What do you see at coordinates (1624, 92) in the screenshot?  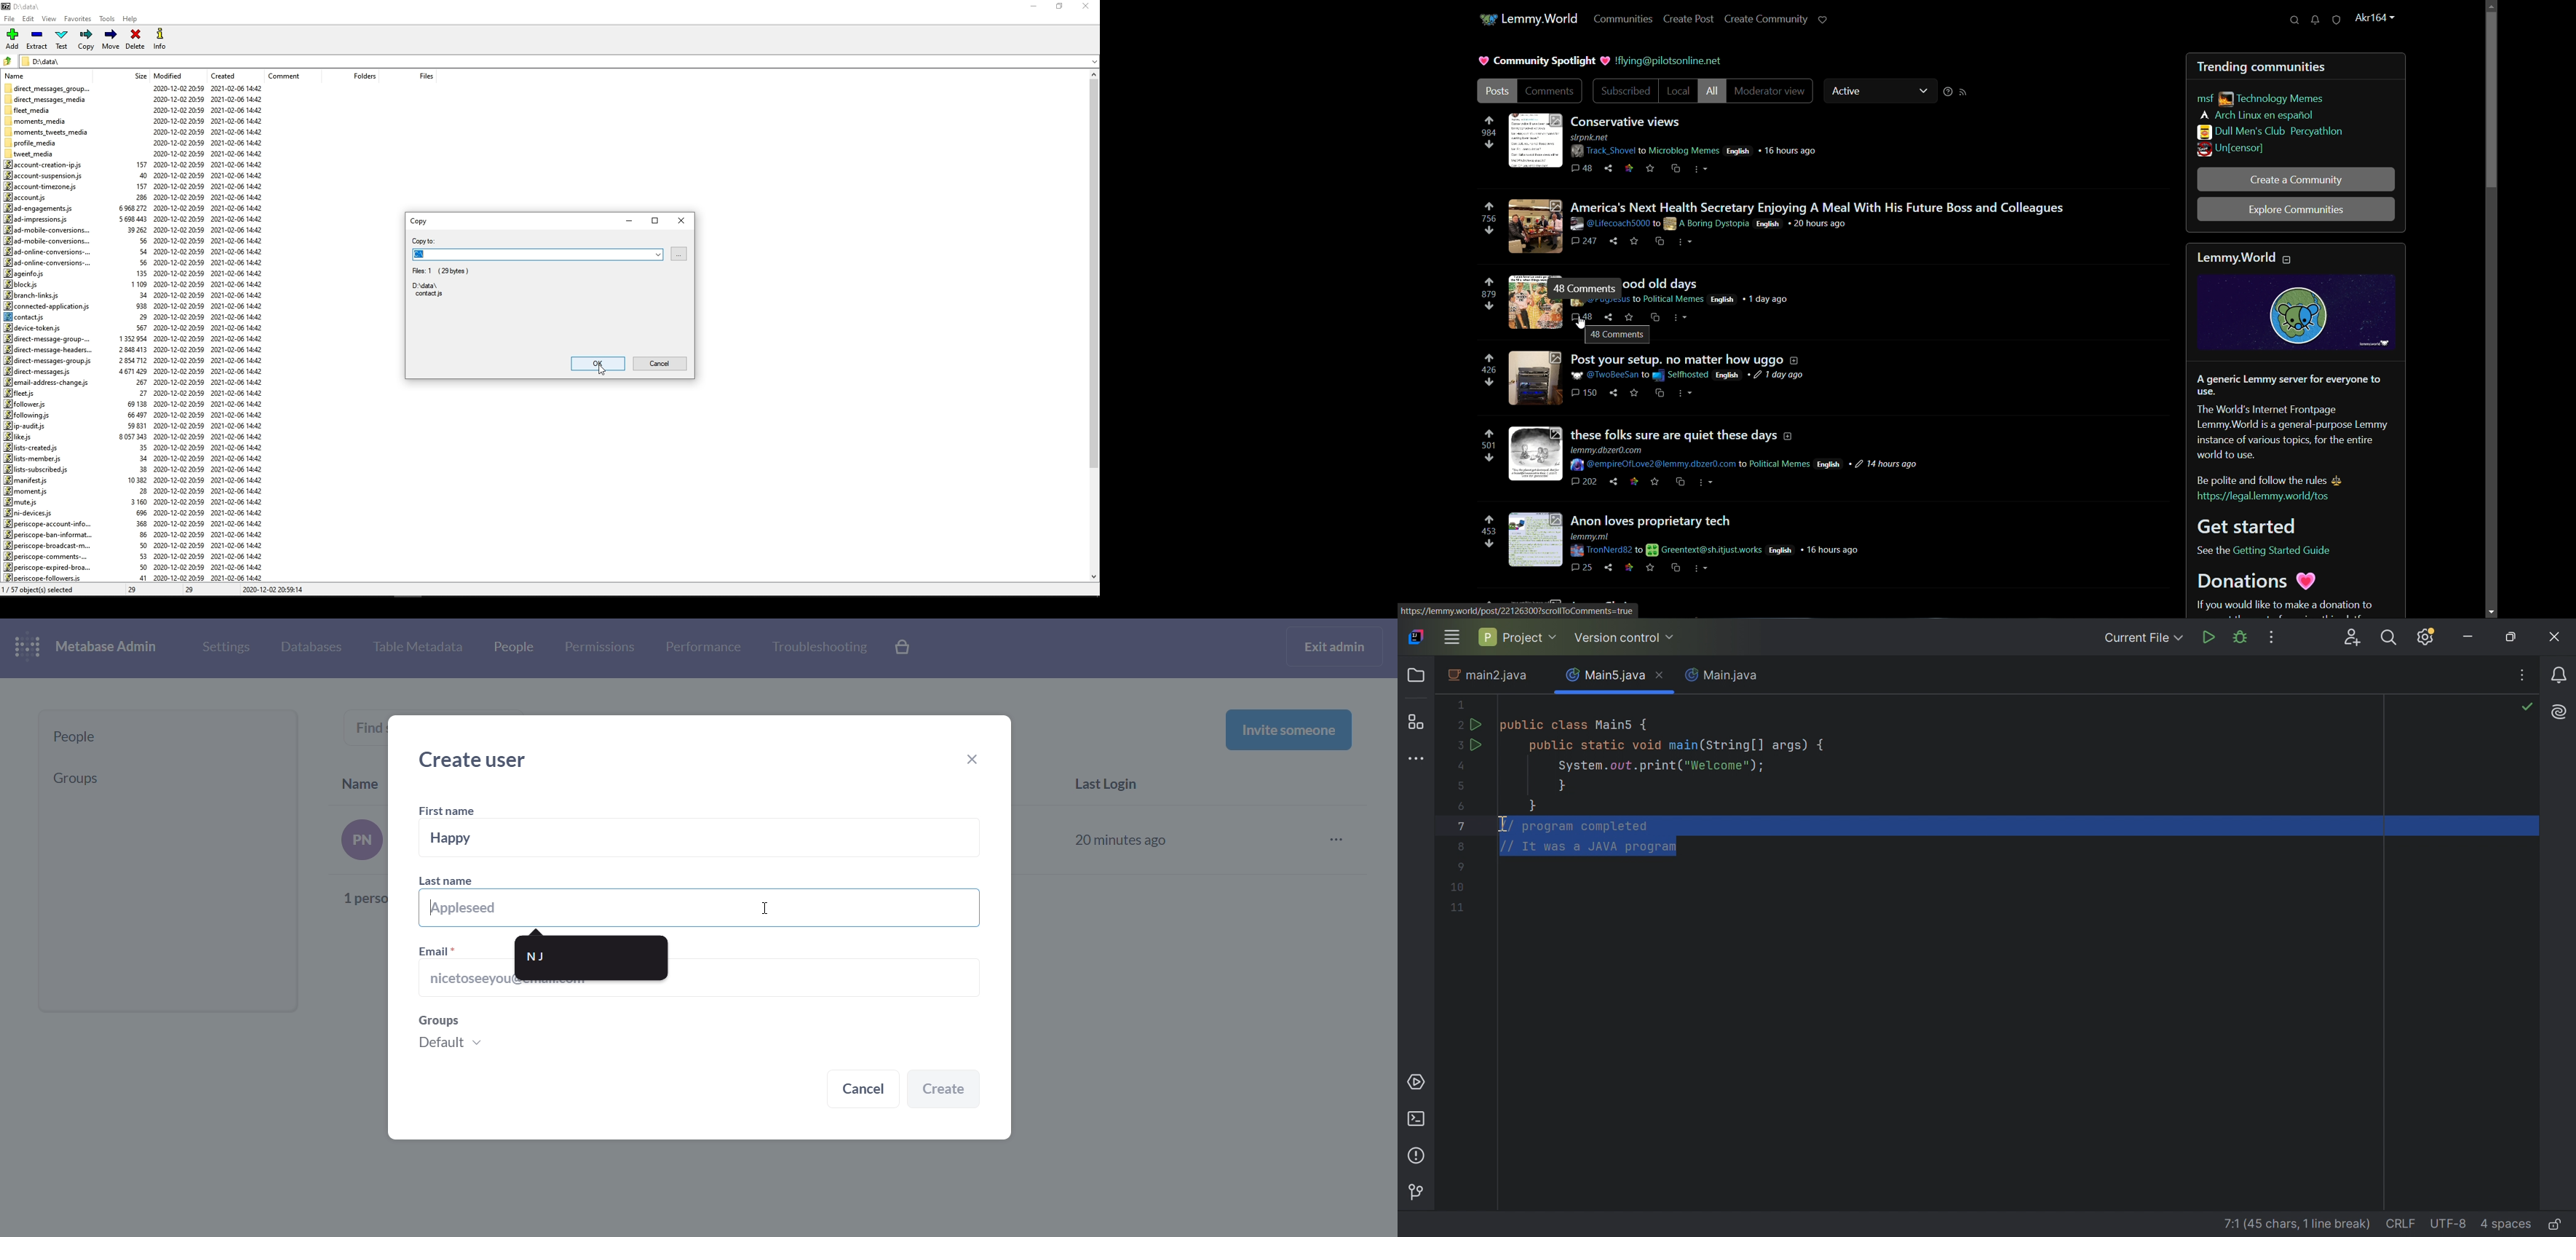 I see `subscribed` at bounding box center [1624, 92].